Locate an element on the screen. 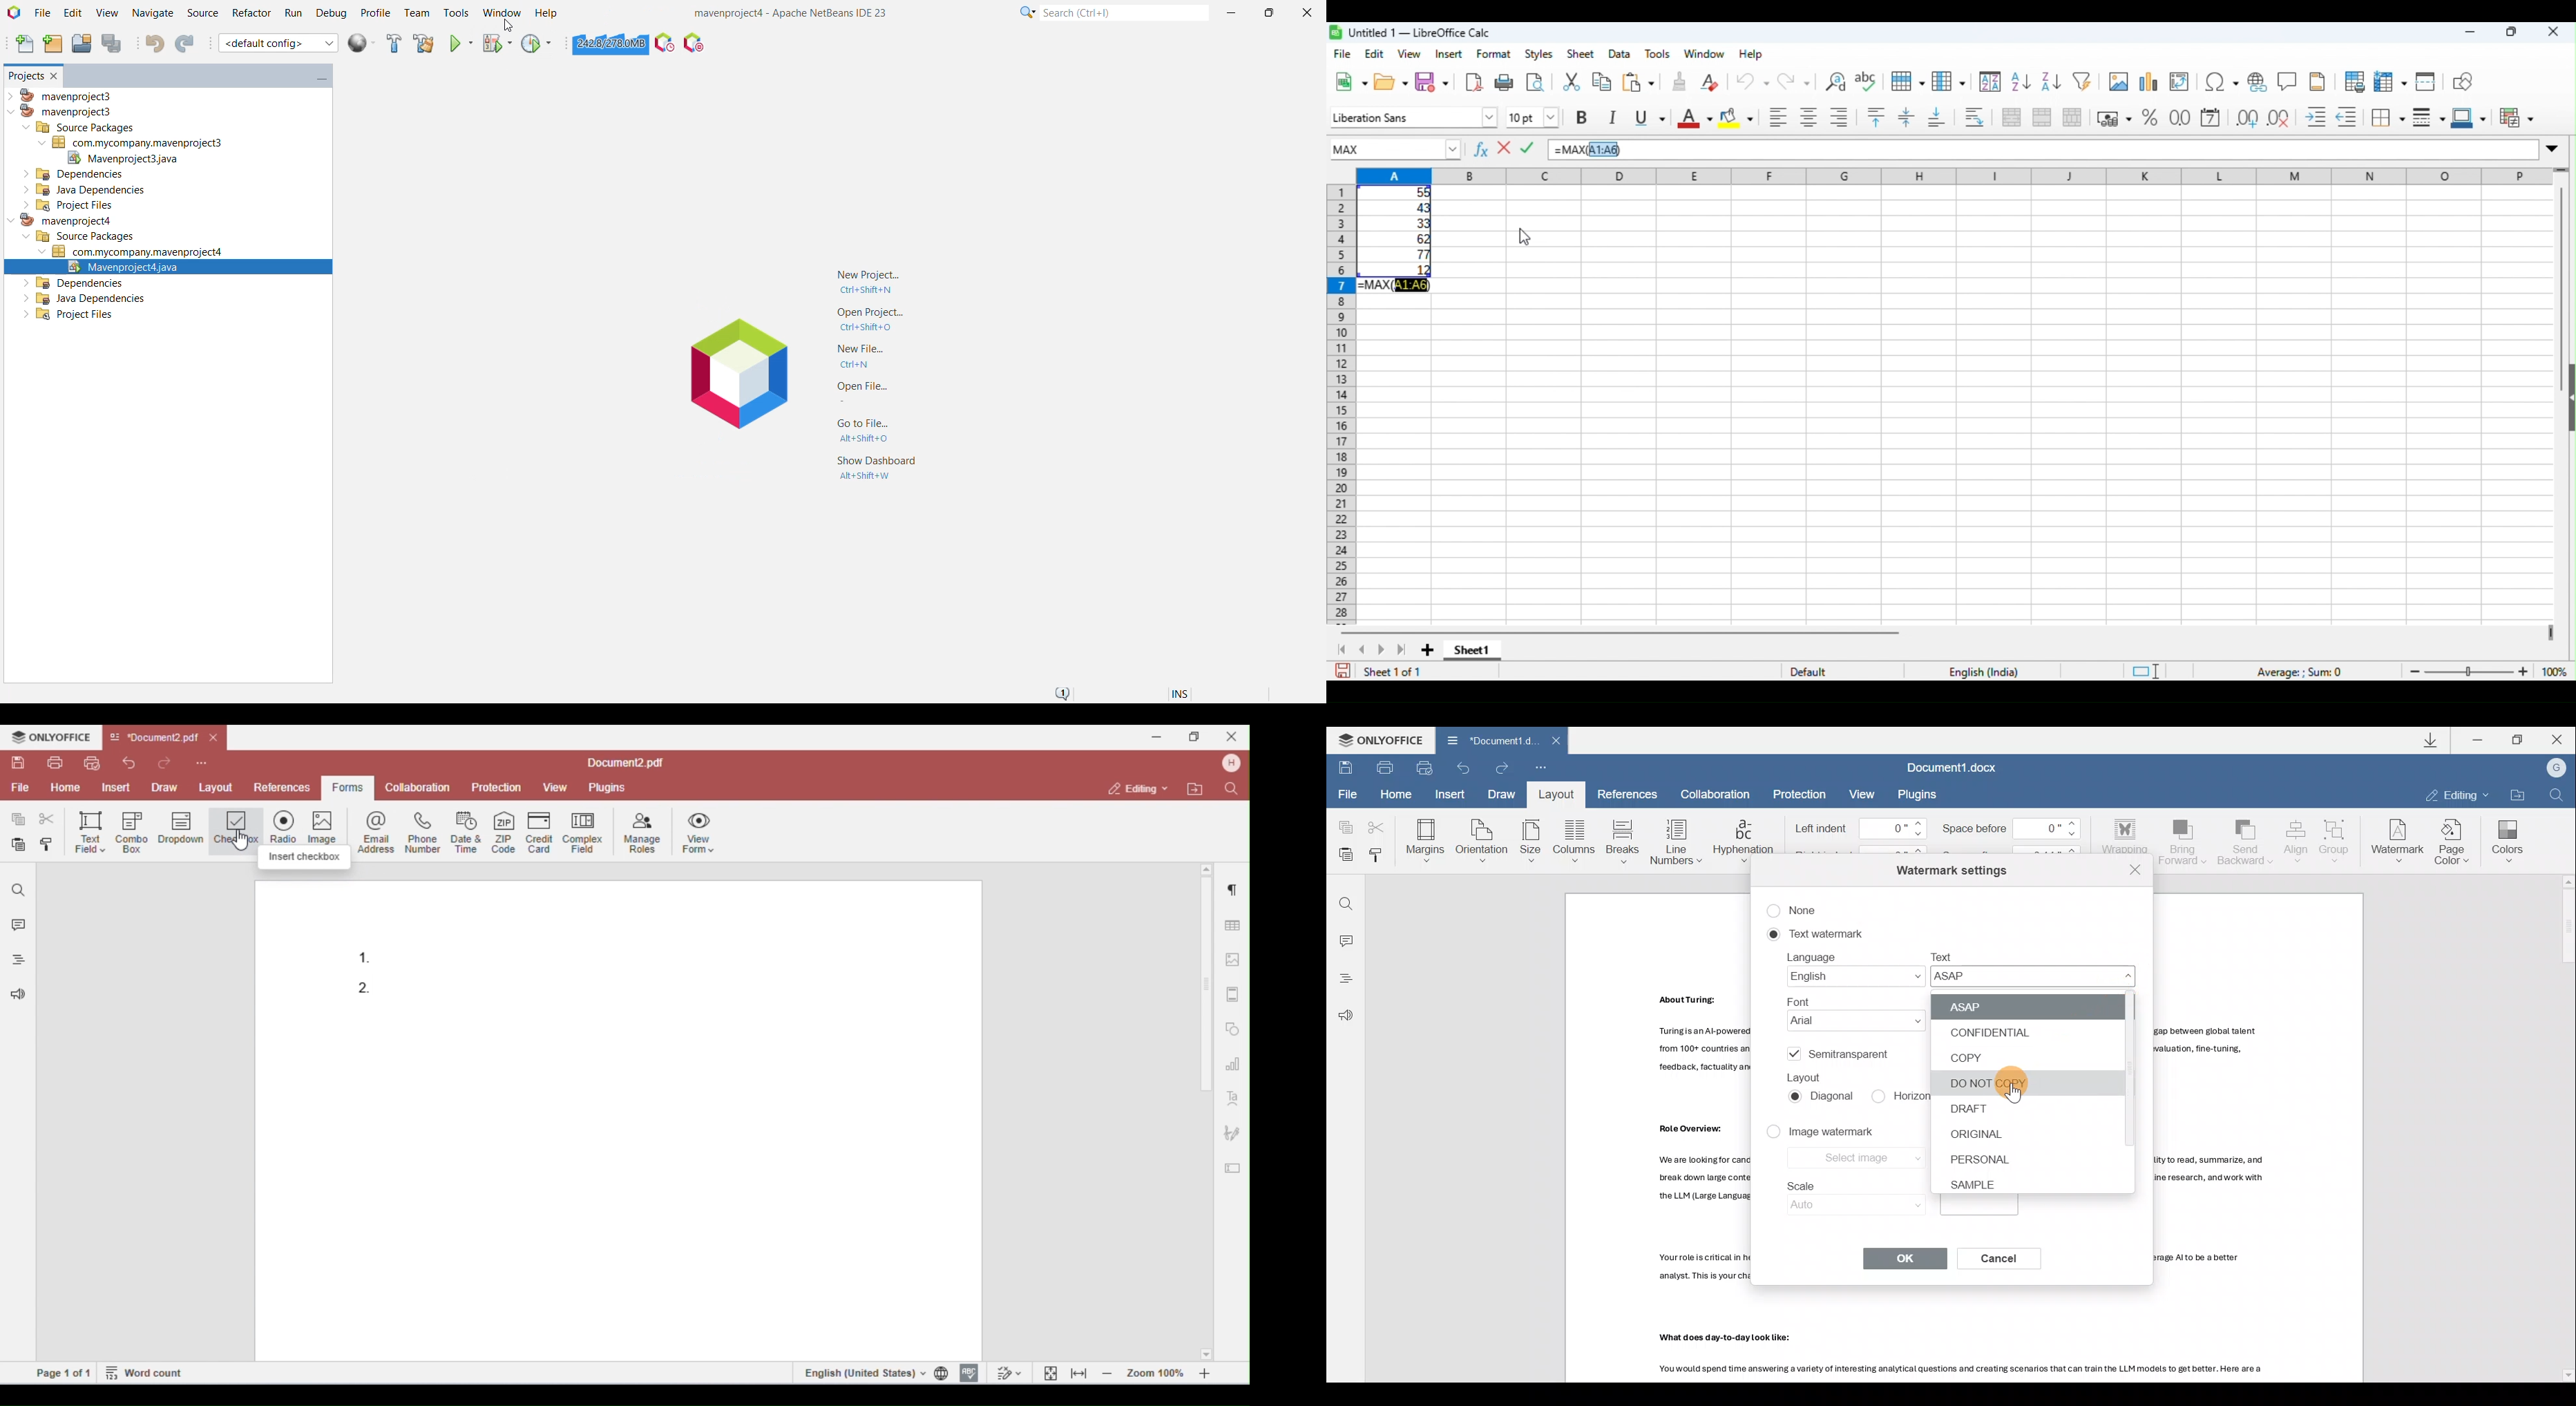 The width and height of the screenshot is (2576, 1428). Document1 d. is located at coordinates (1487, 739).